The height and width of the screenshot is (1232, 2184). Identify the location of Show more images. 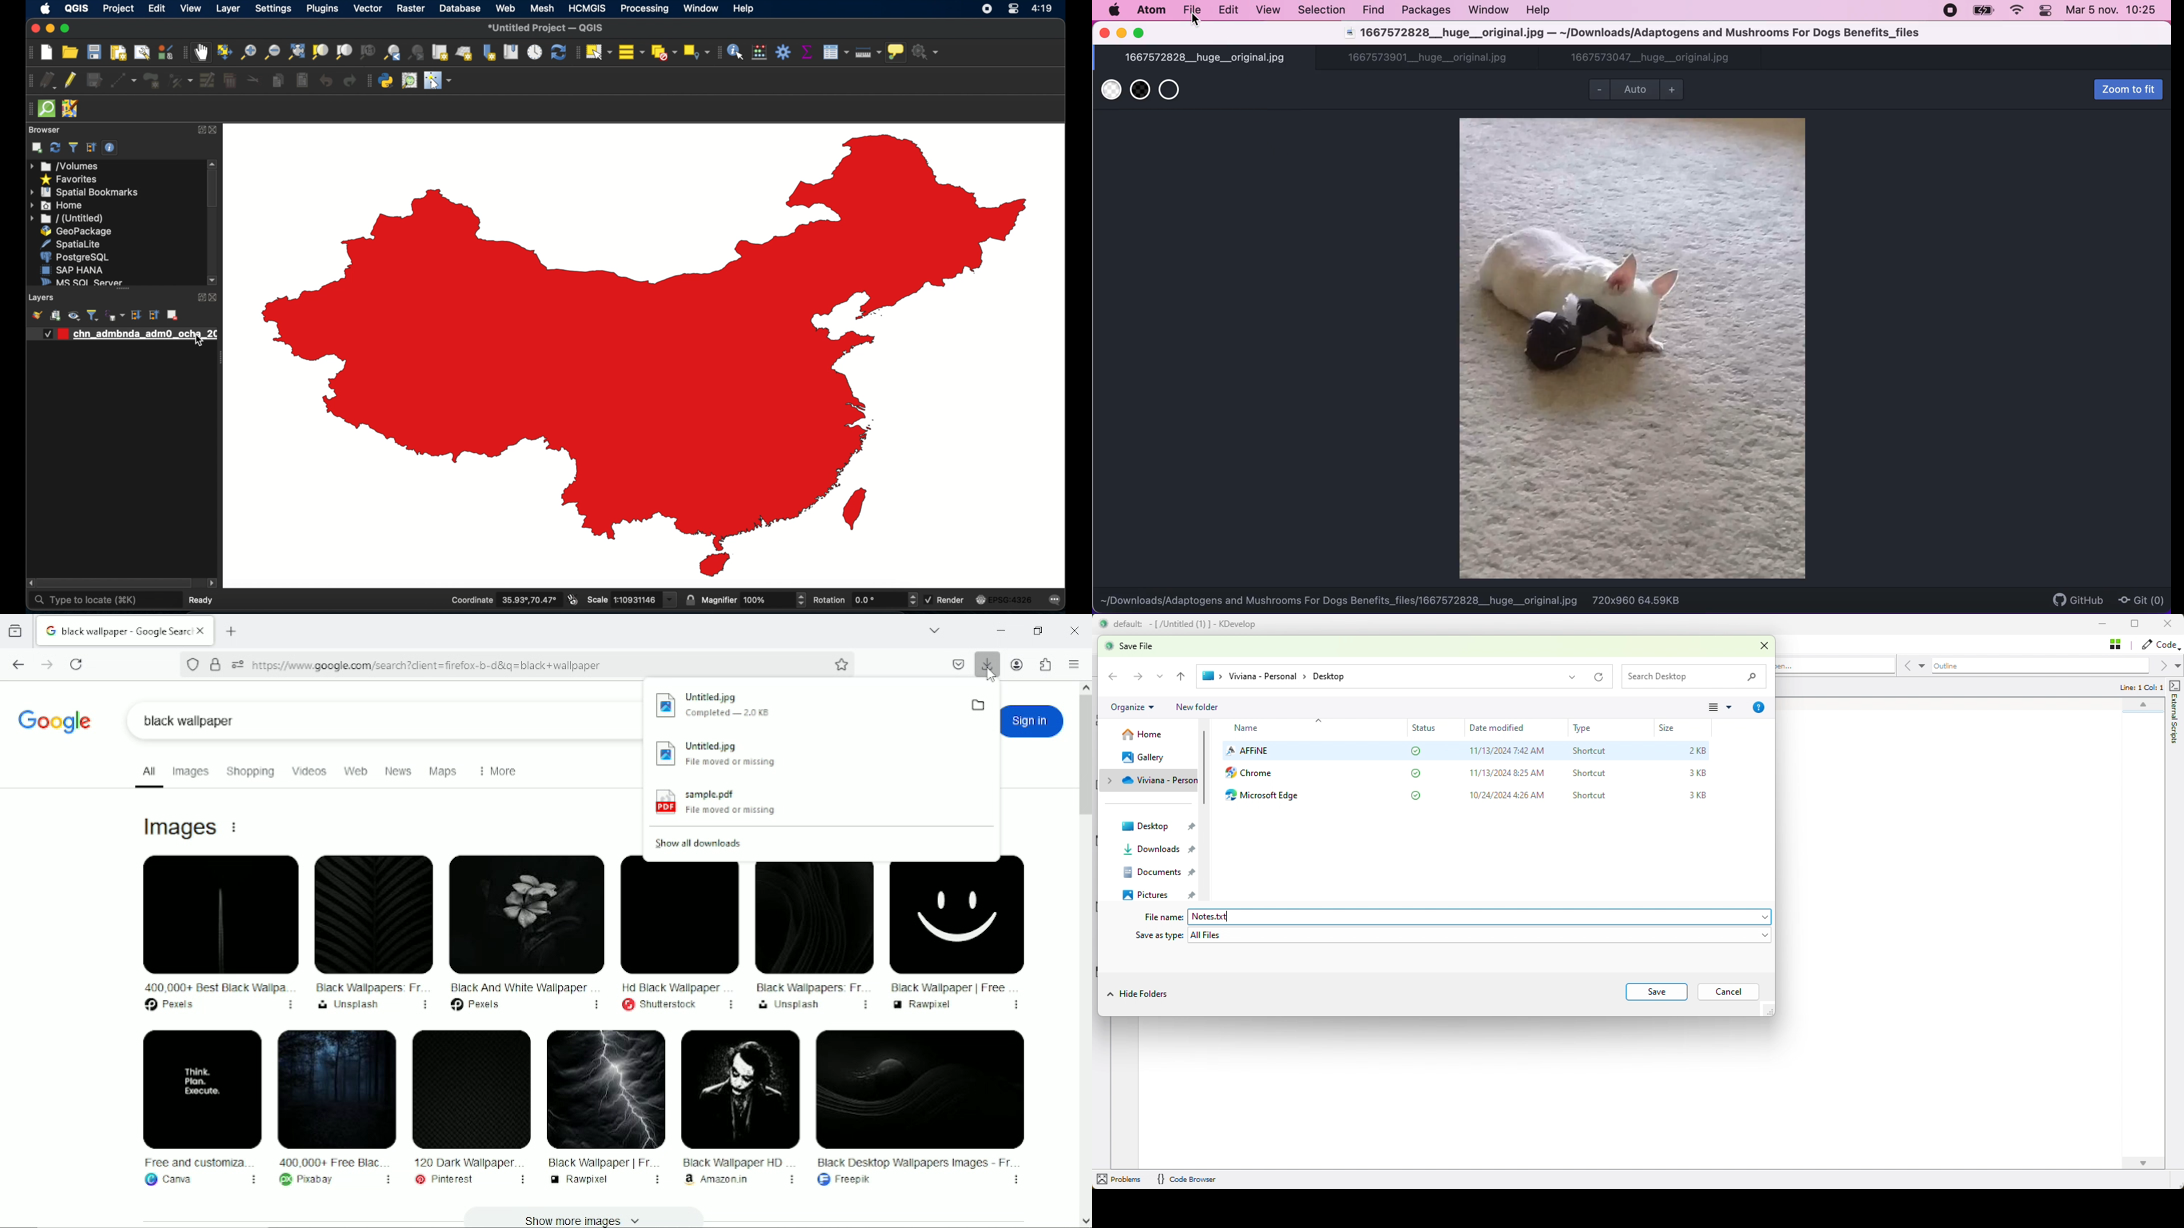
(593, 1220).